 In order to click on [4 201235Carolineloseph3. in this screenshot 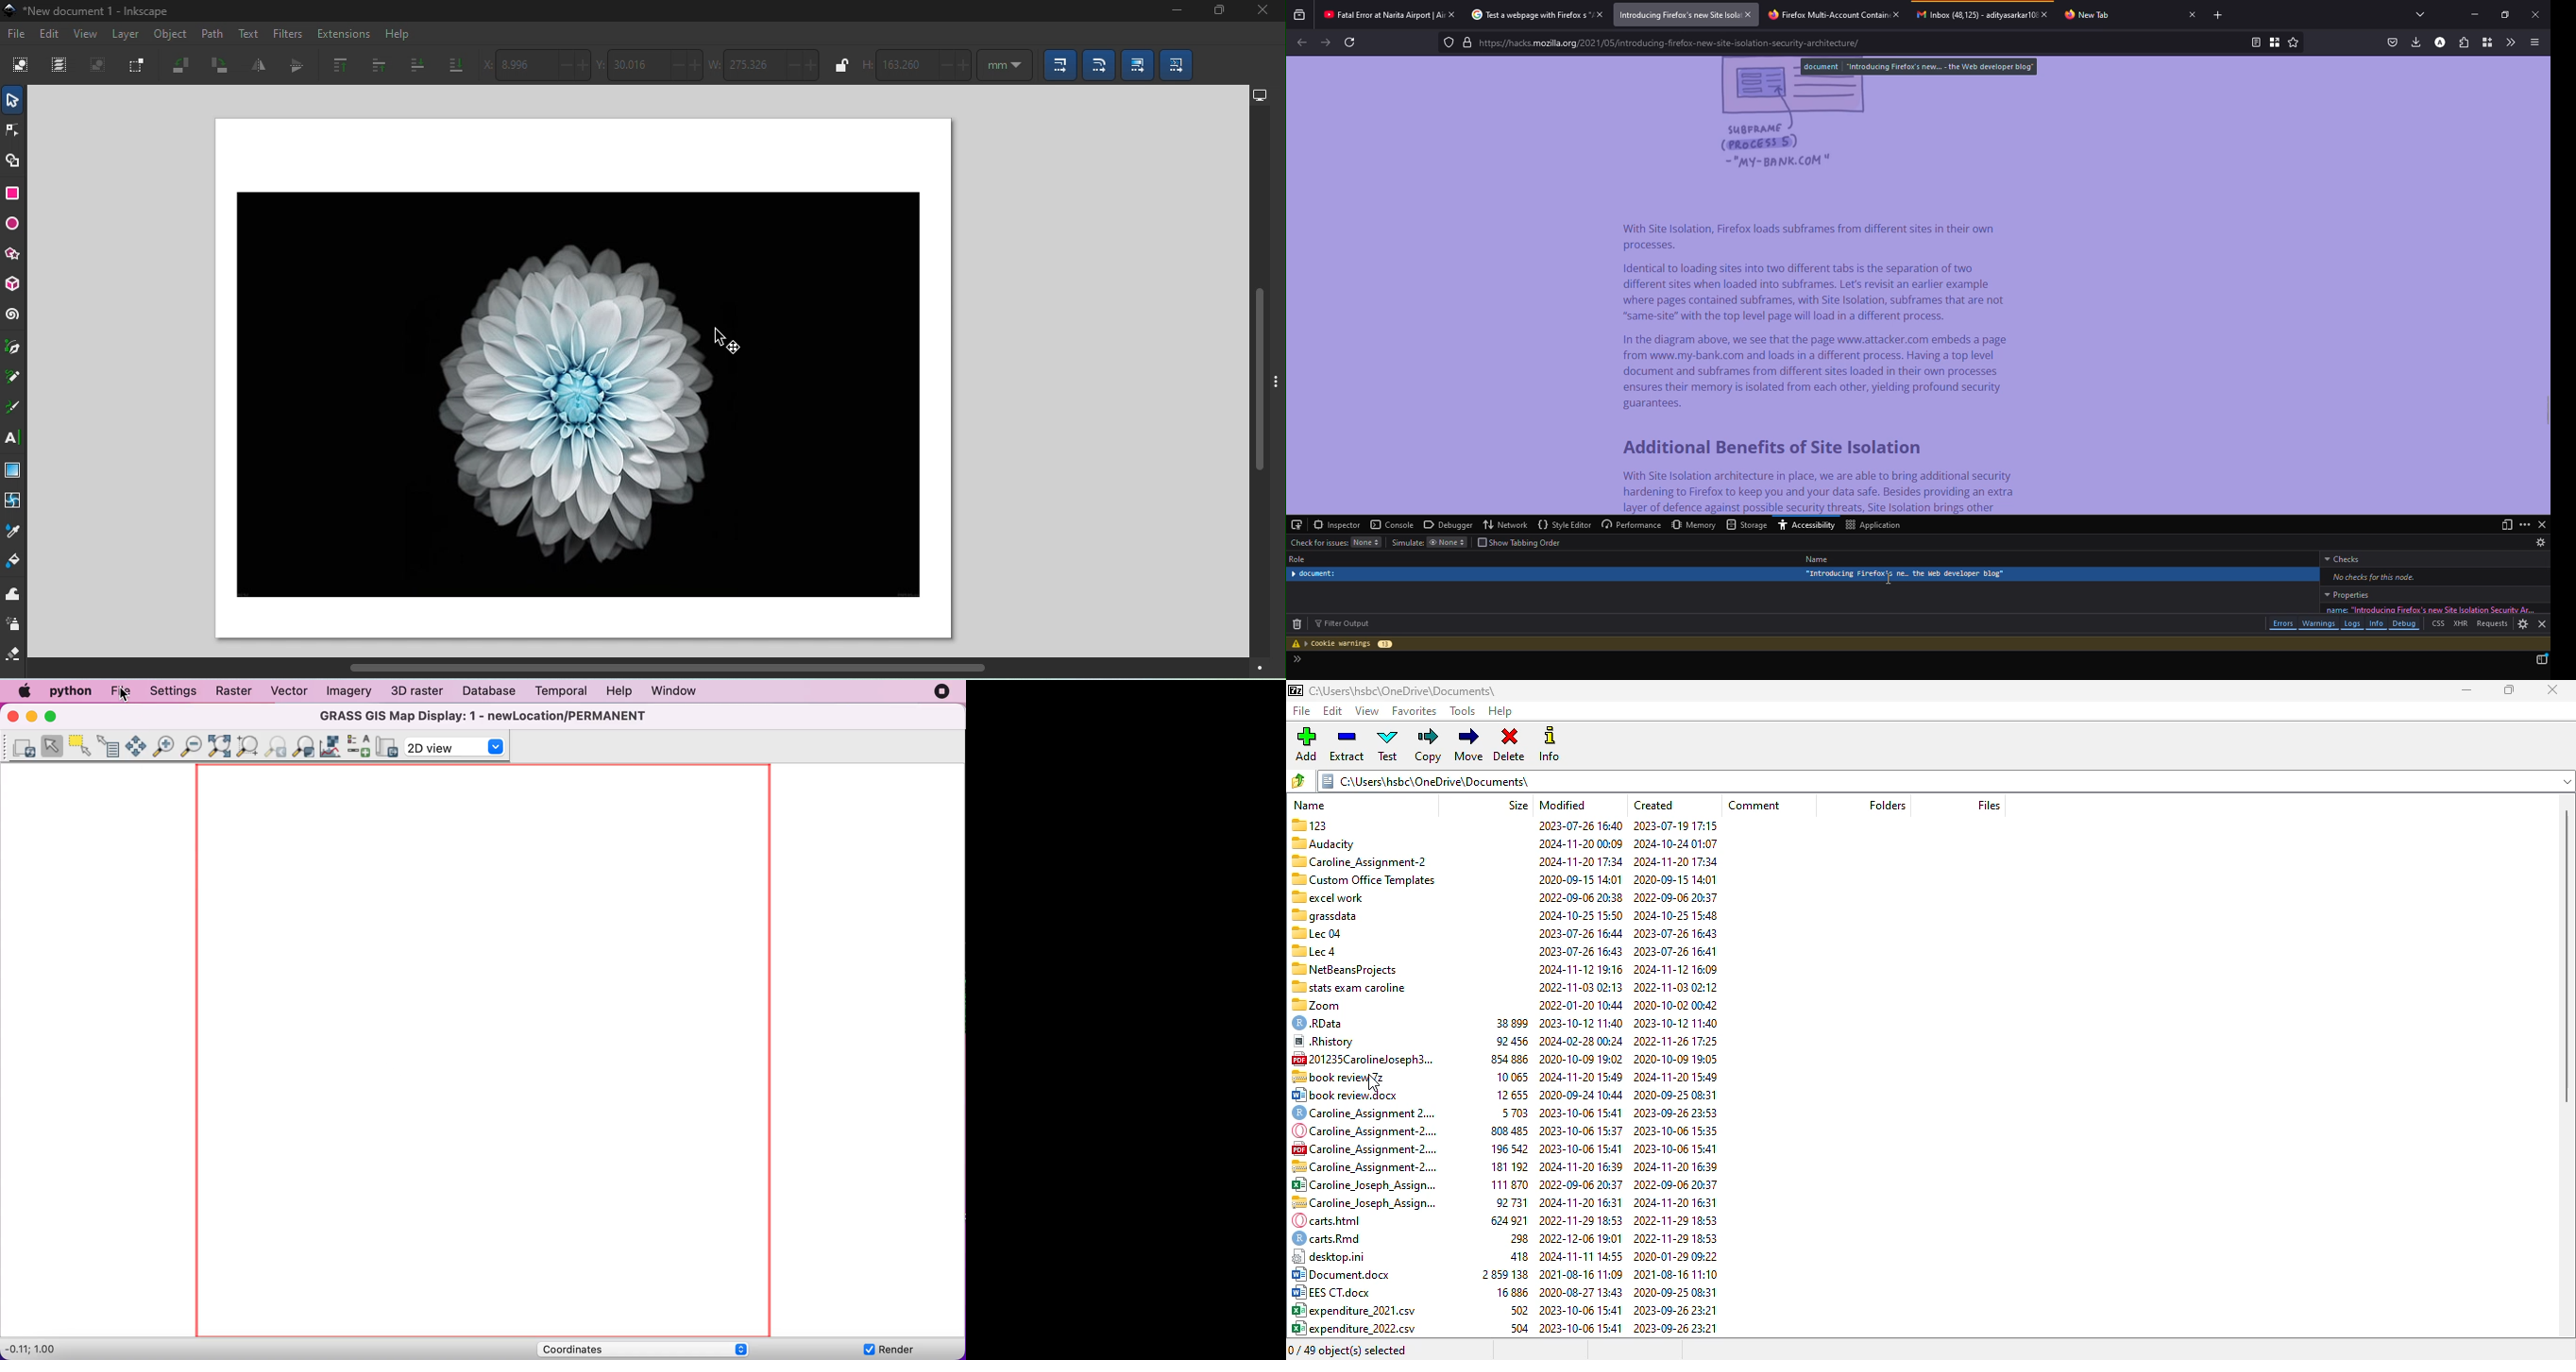, I will do `click(1364, 1058)`.